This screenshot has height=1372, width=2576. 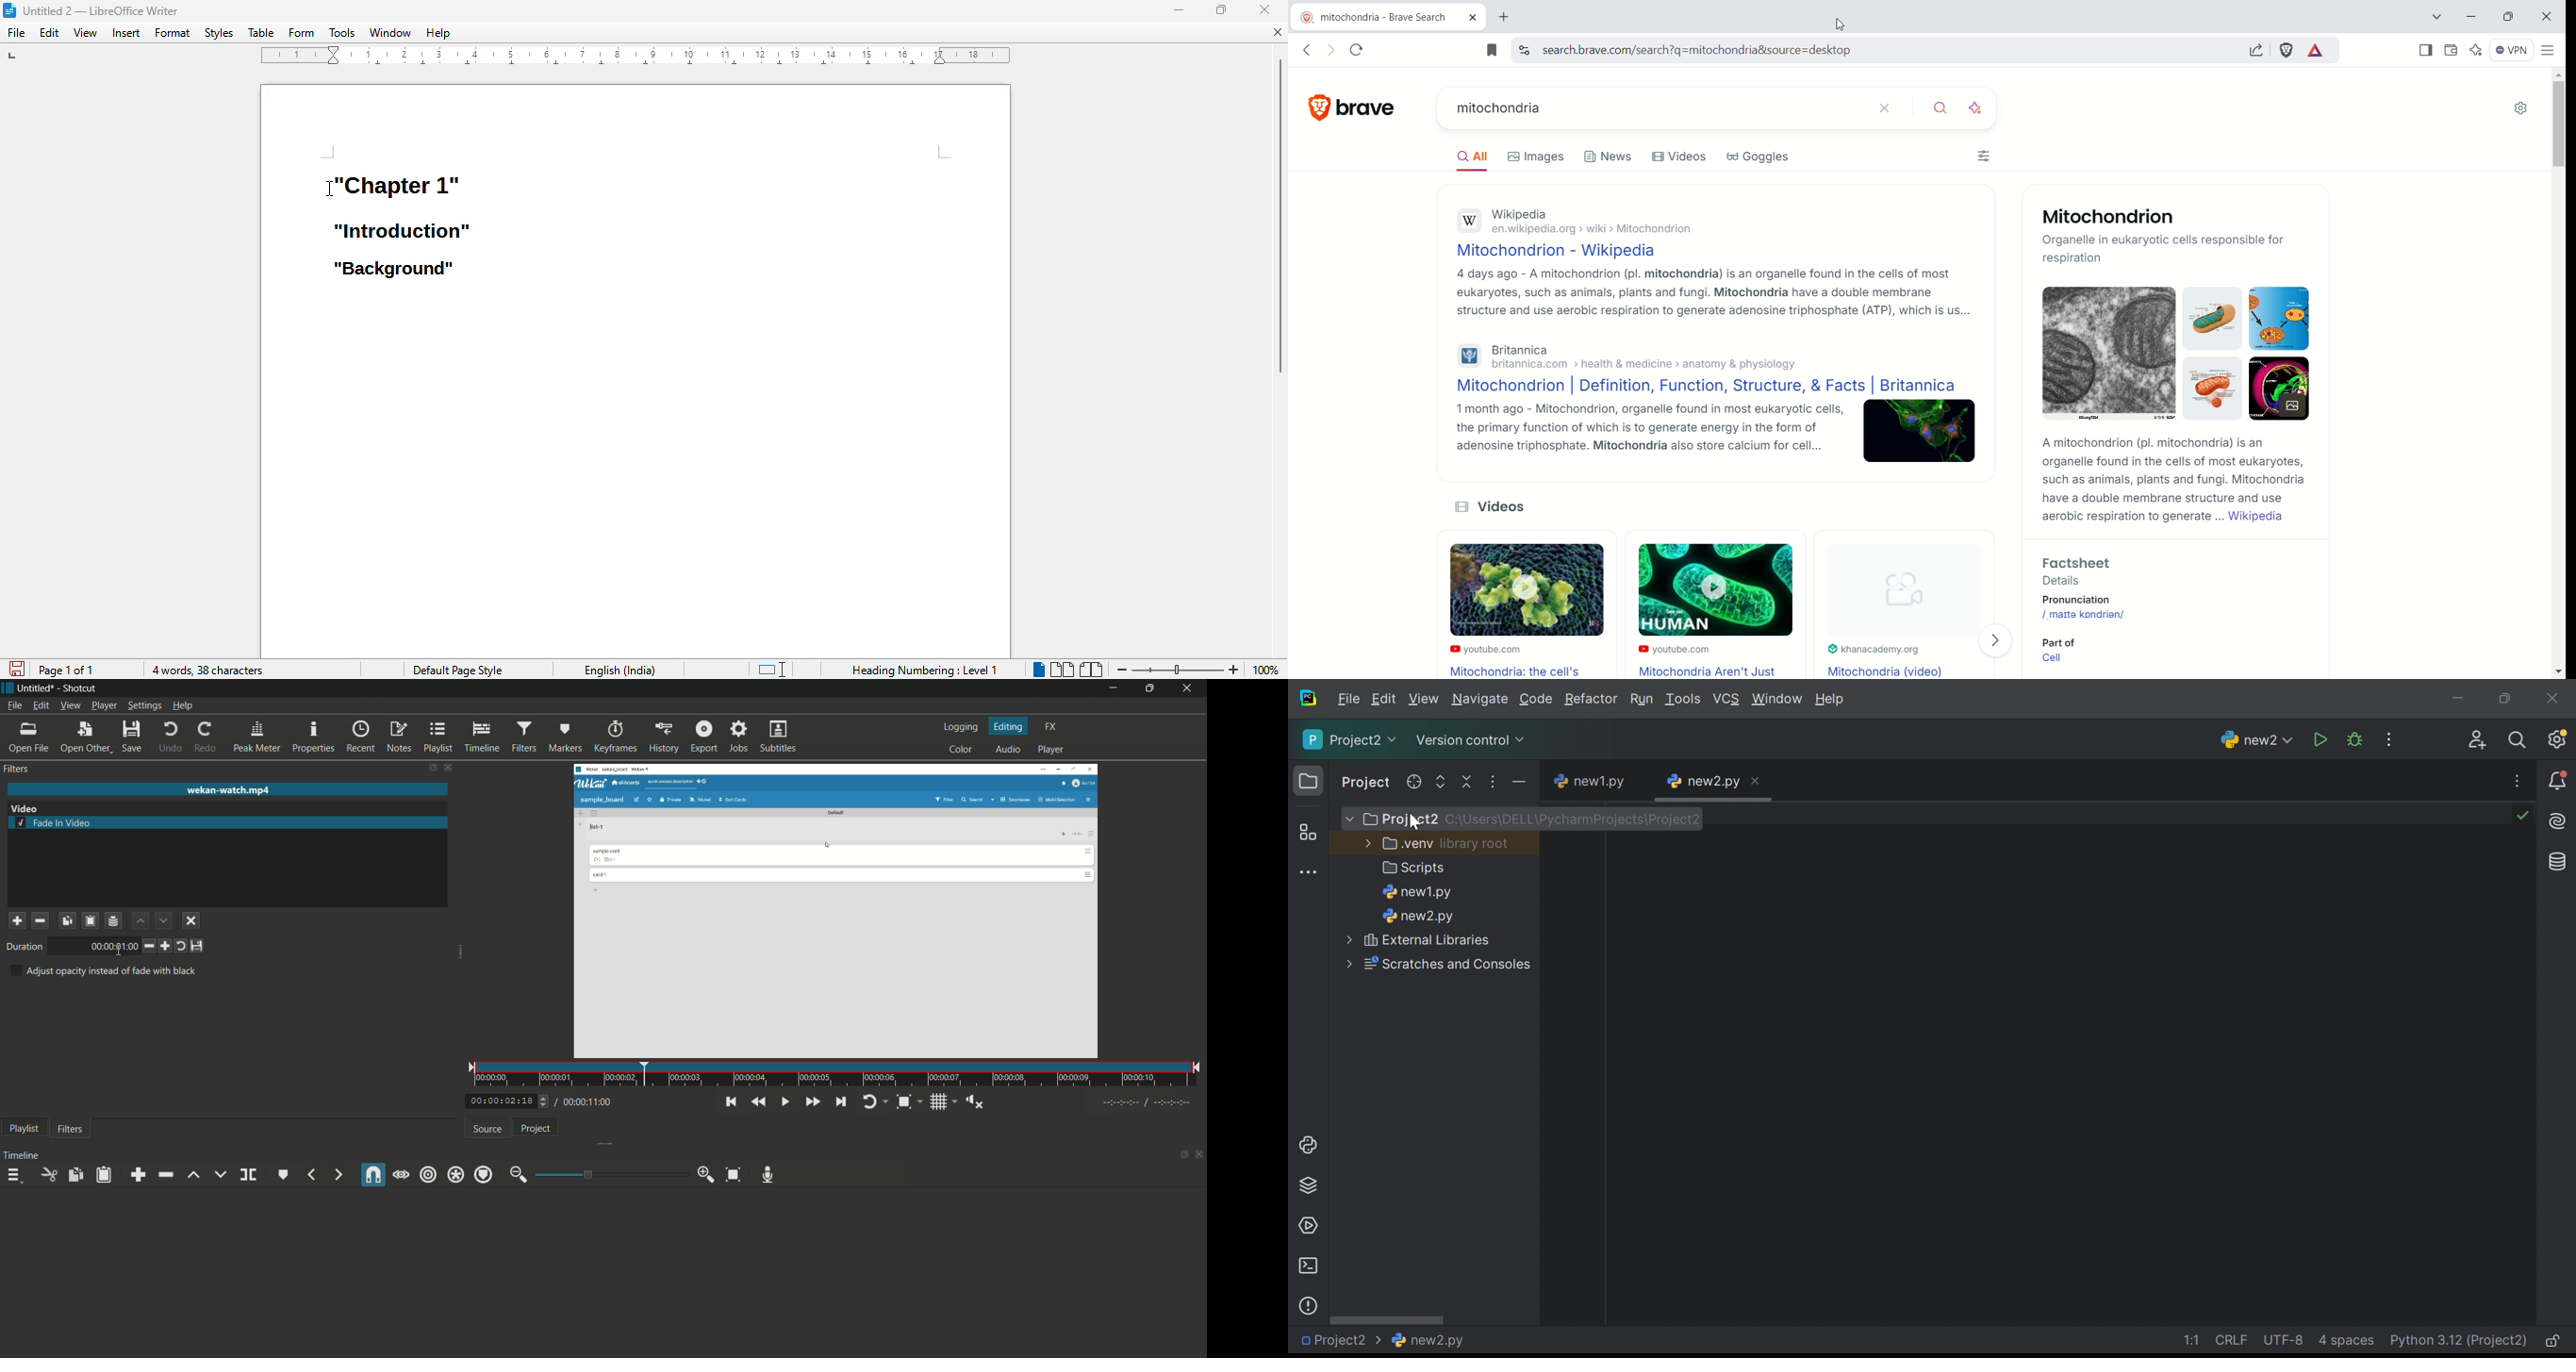 I want to click on playlist, so click(x=25, y=1129).